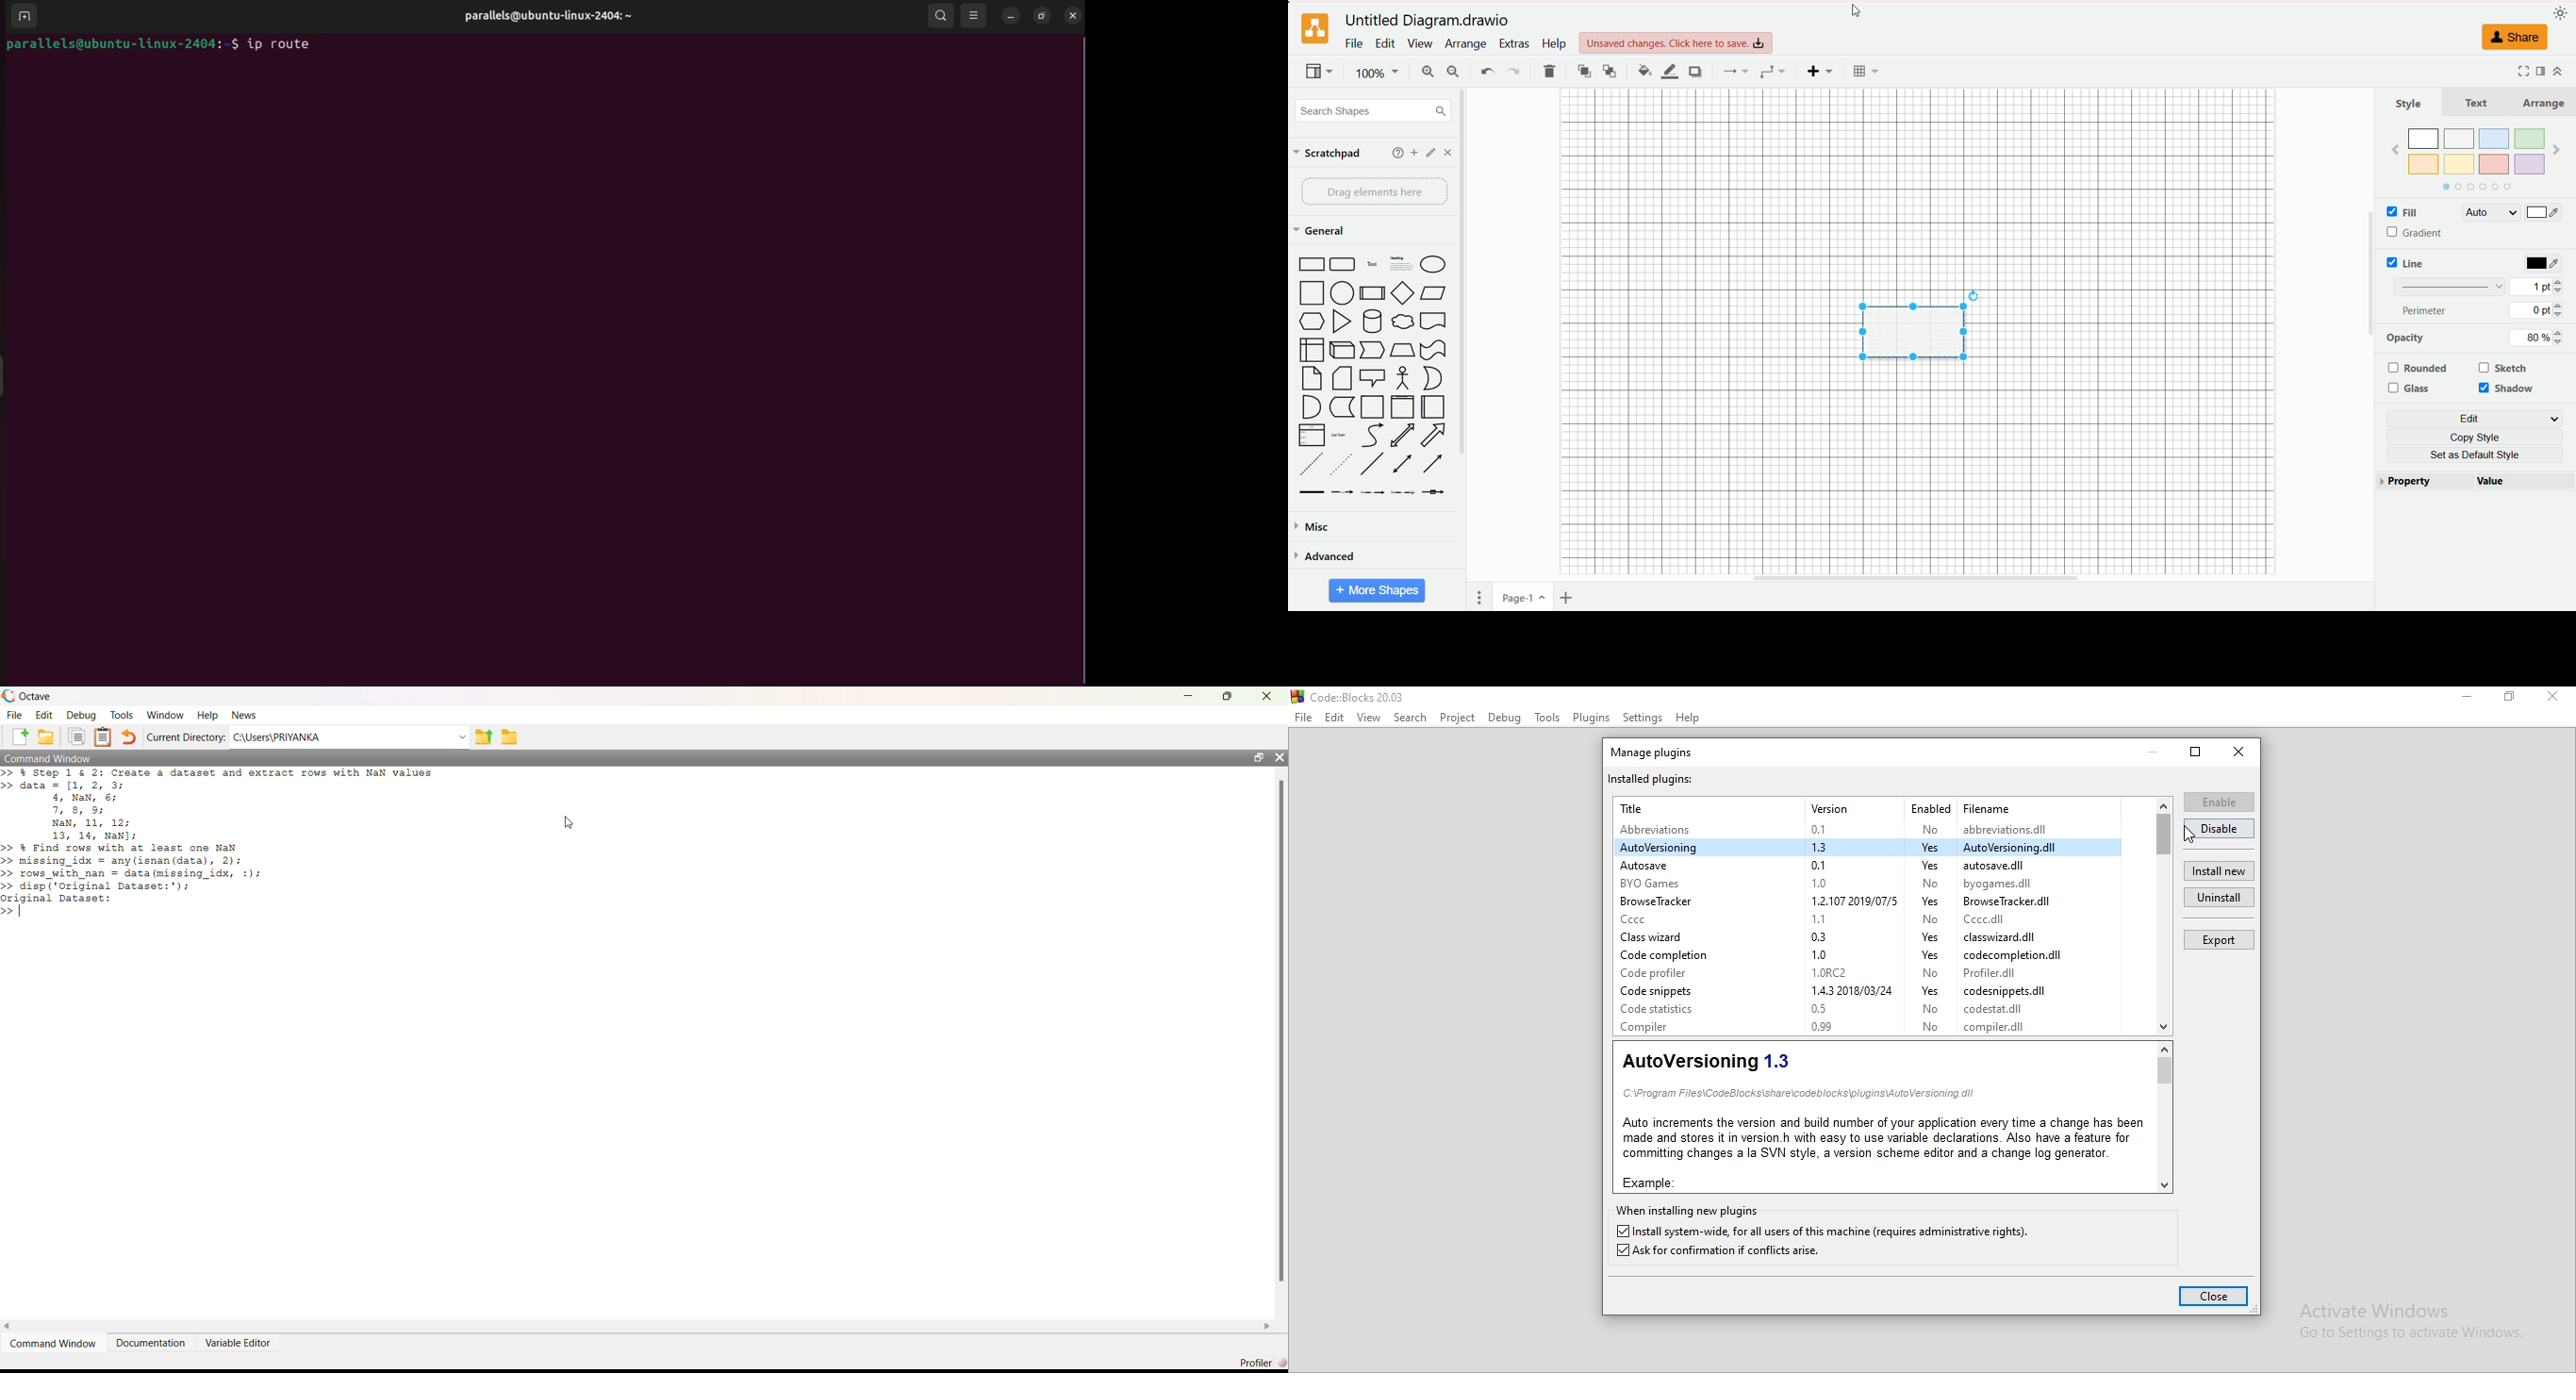  What do you see at coordinates (1821, 71) in the screenshot?
I see `insert` at bounding box center [1821, 71].